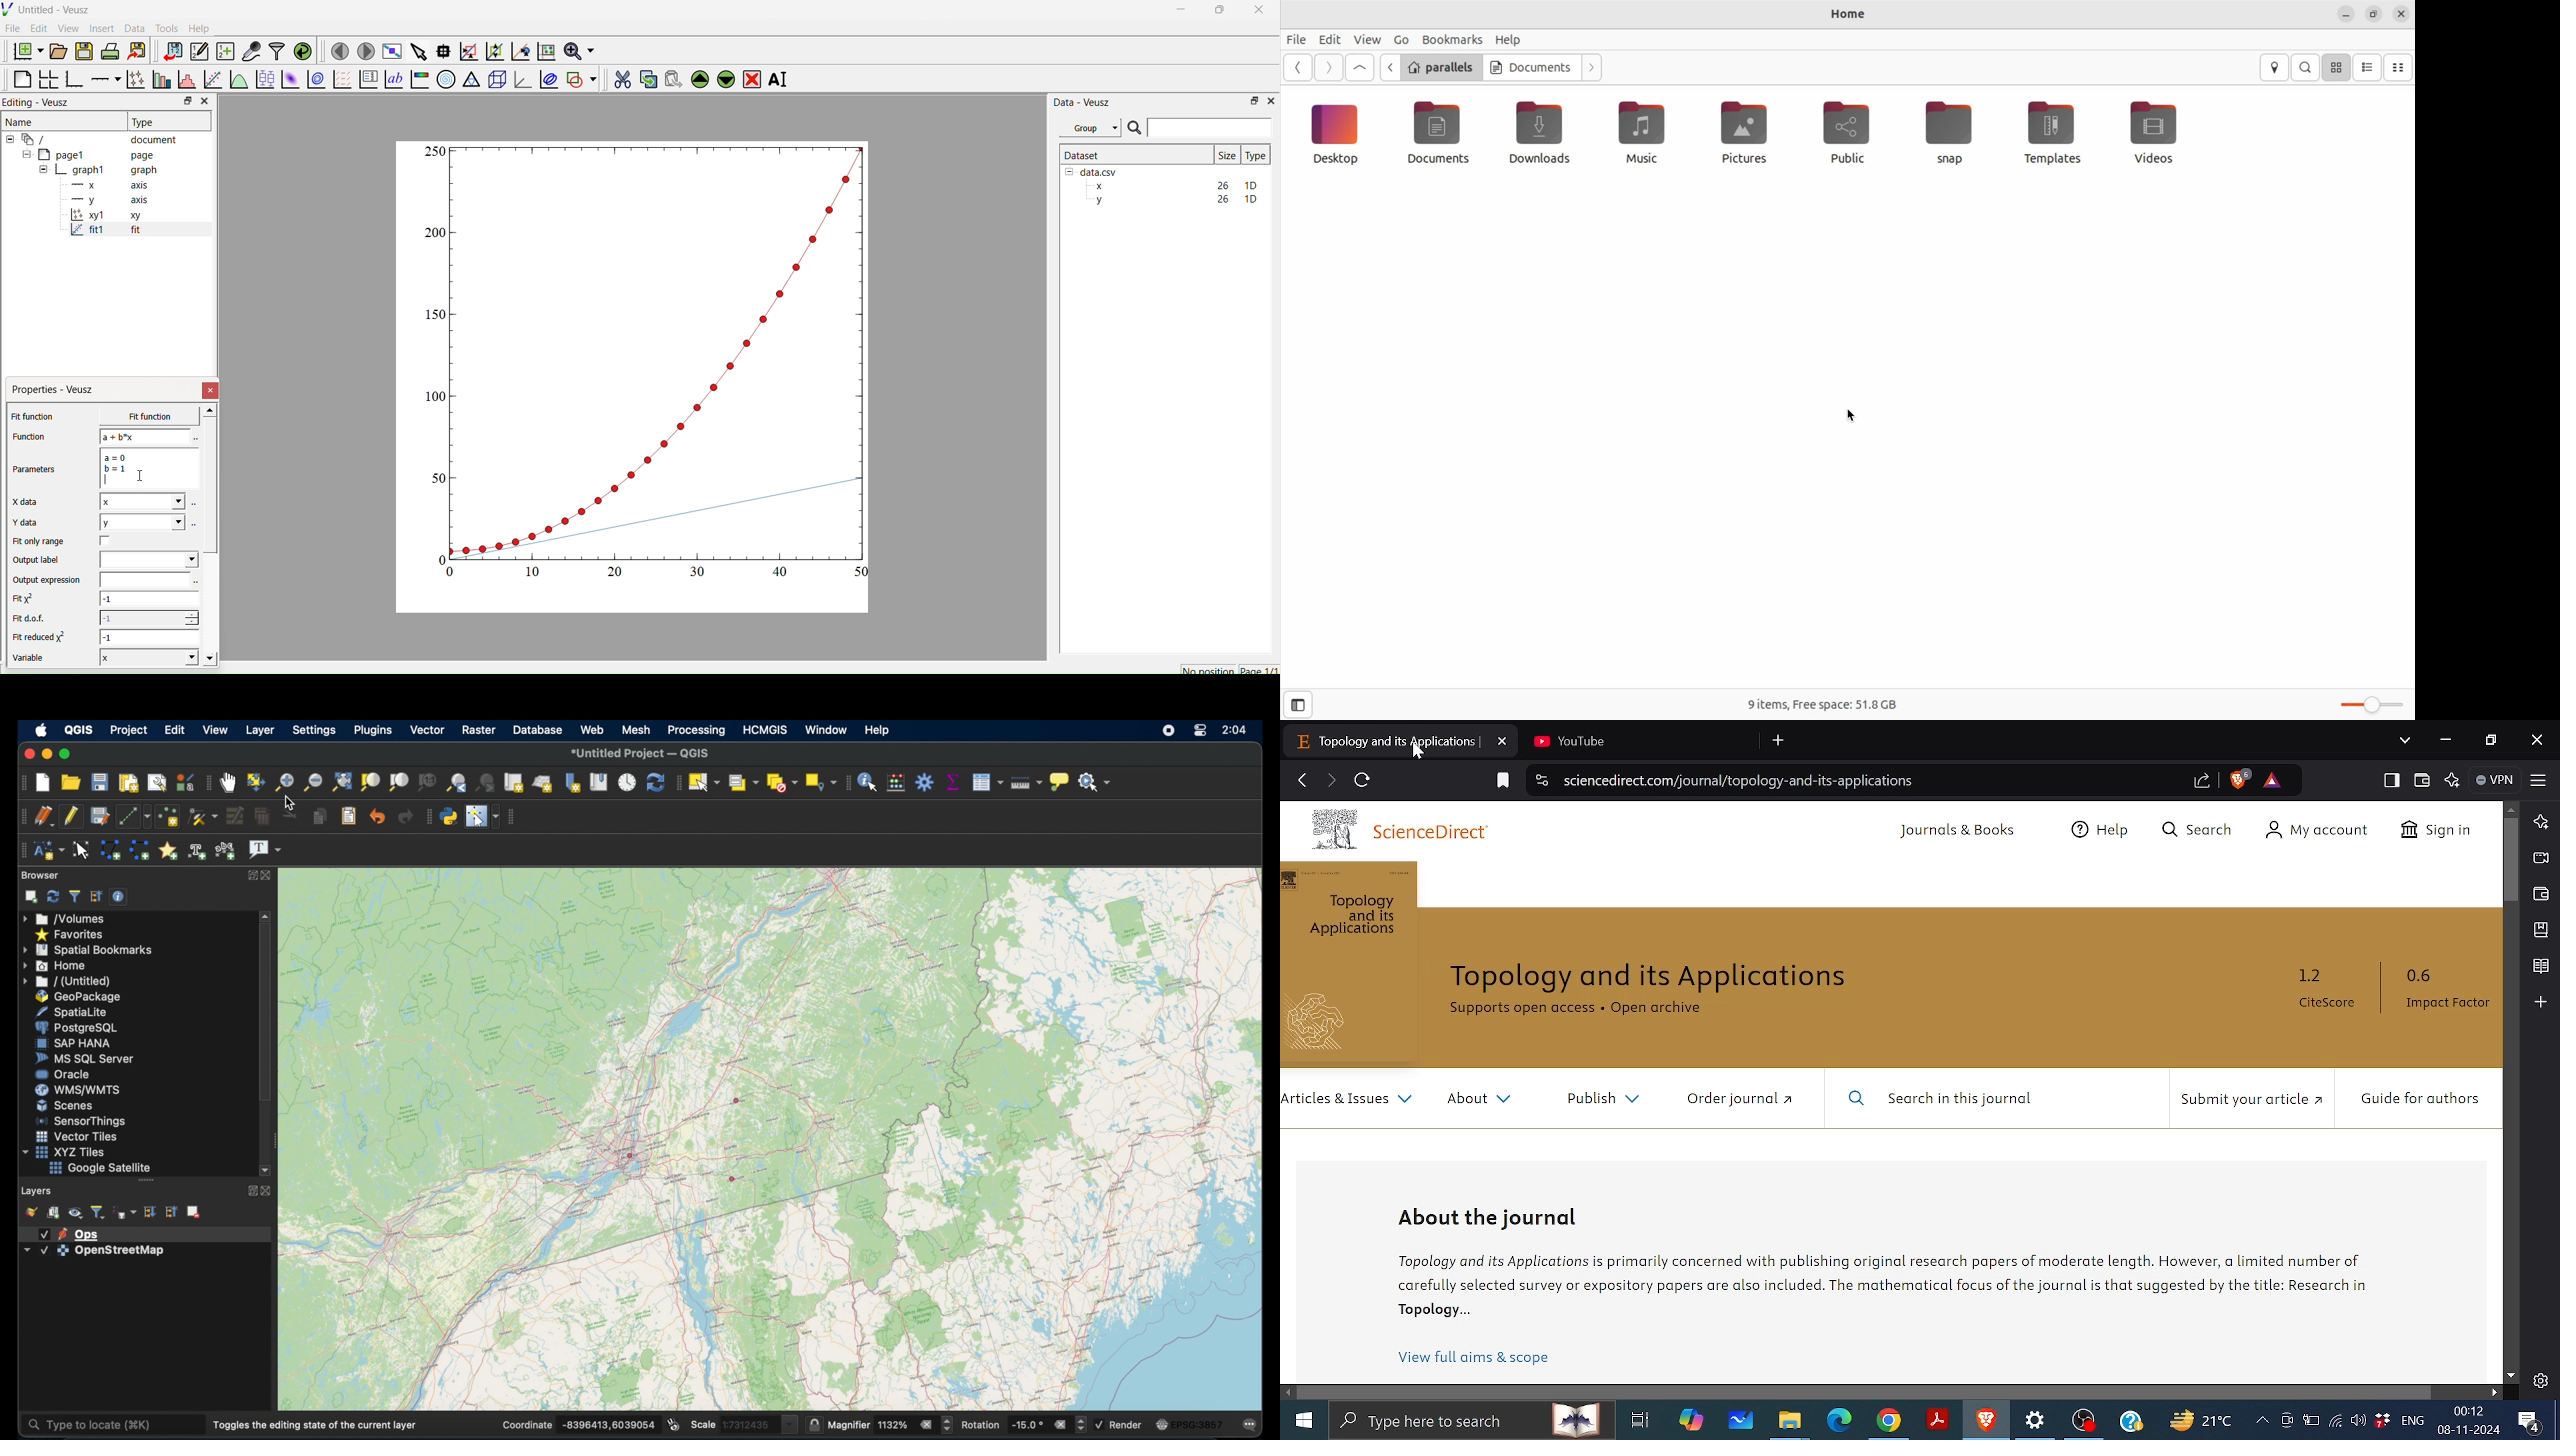 Image resolution: width=2576 pixels, height=1456 pixels. What do you see at coordinates (70, 817) in the screenshot?
I see `toggle editing` at bounding box center [70, 817].